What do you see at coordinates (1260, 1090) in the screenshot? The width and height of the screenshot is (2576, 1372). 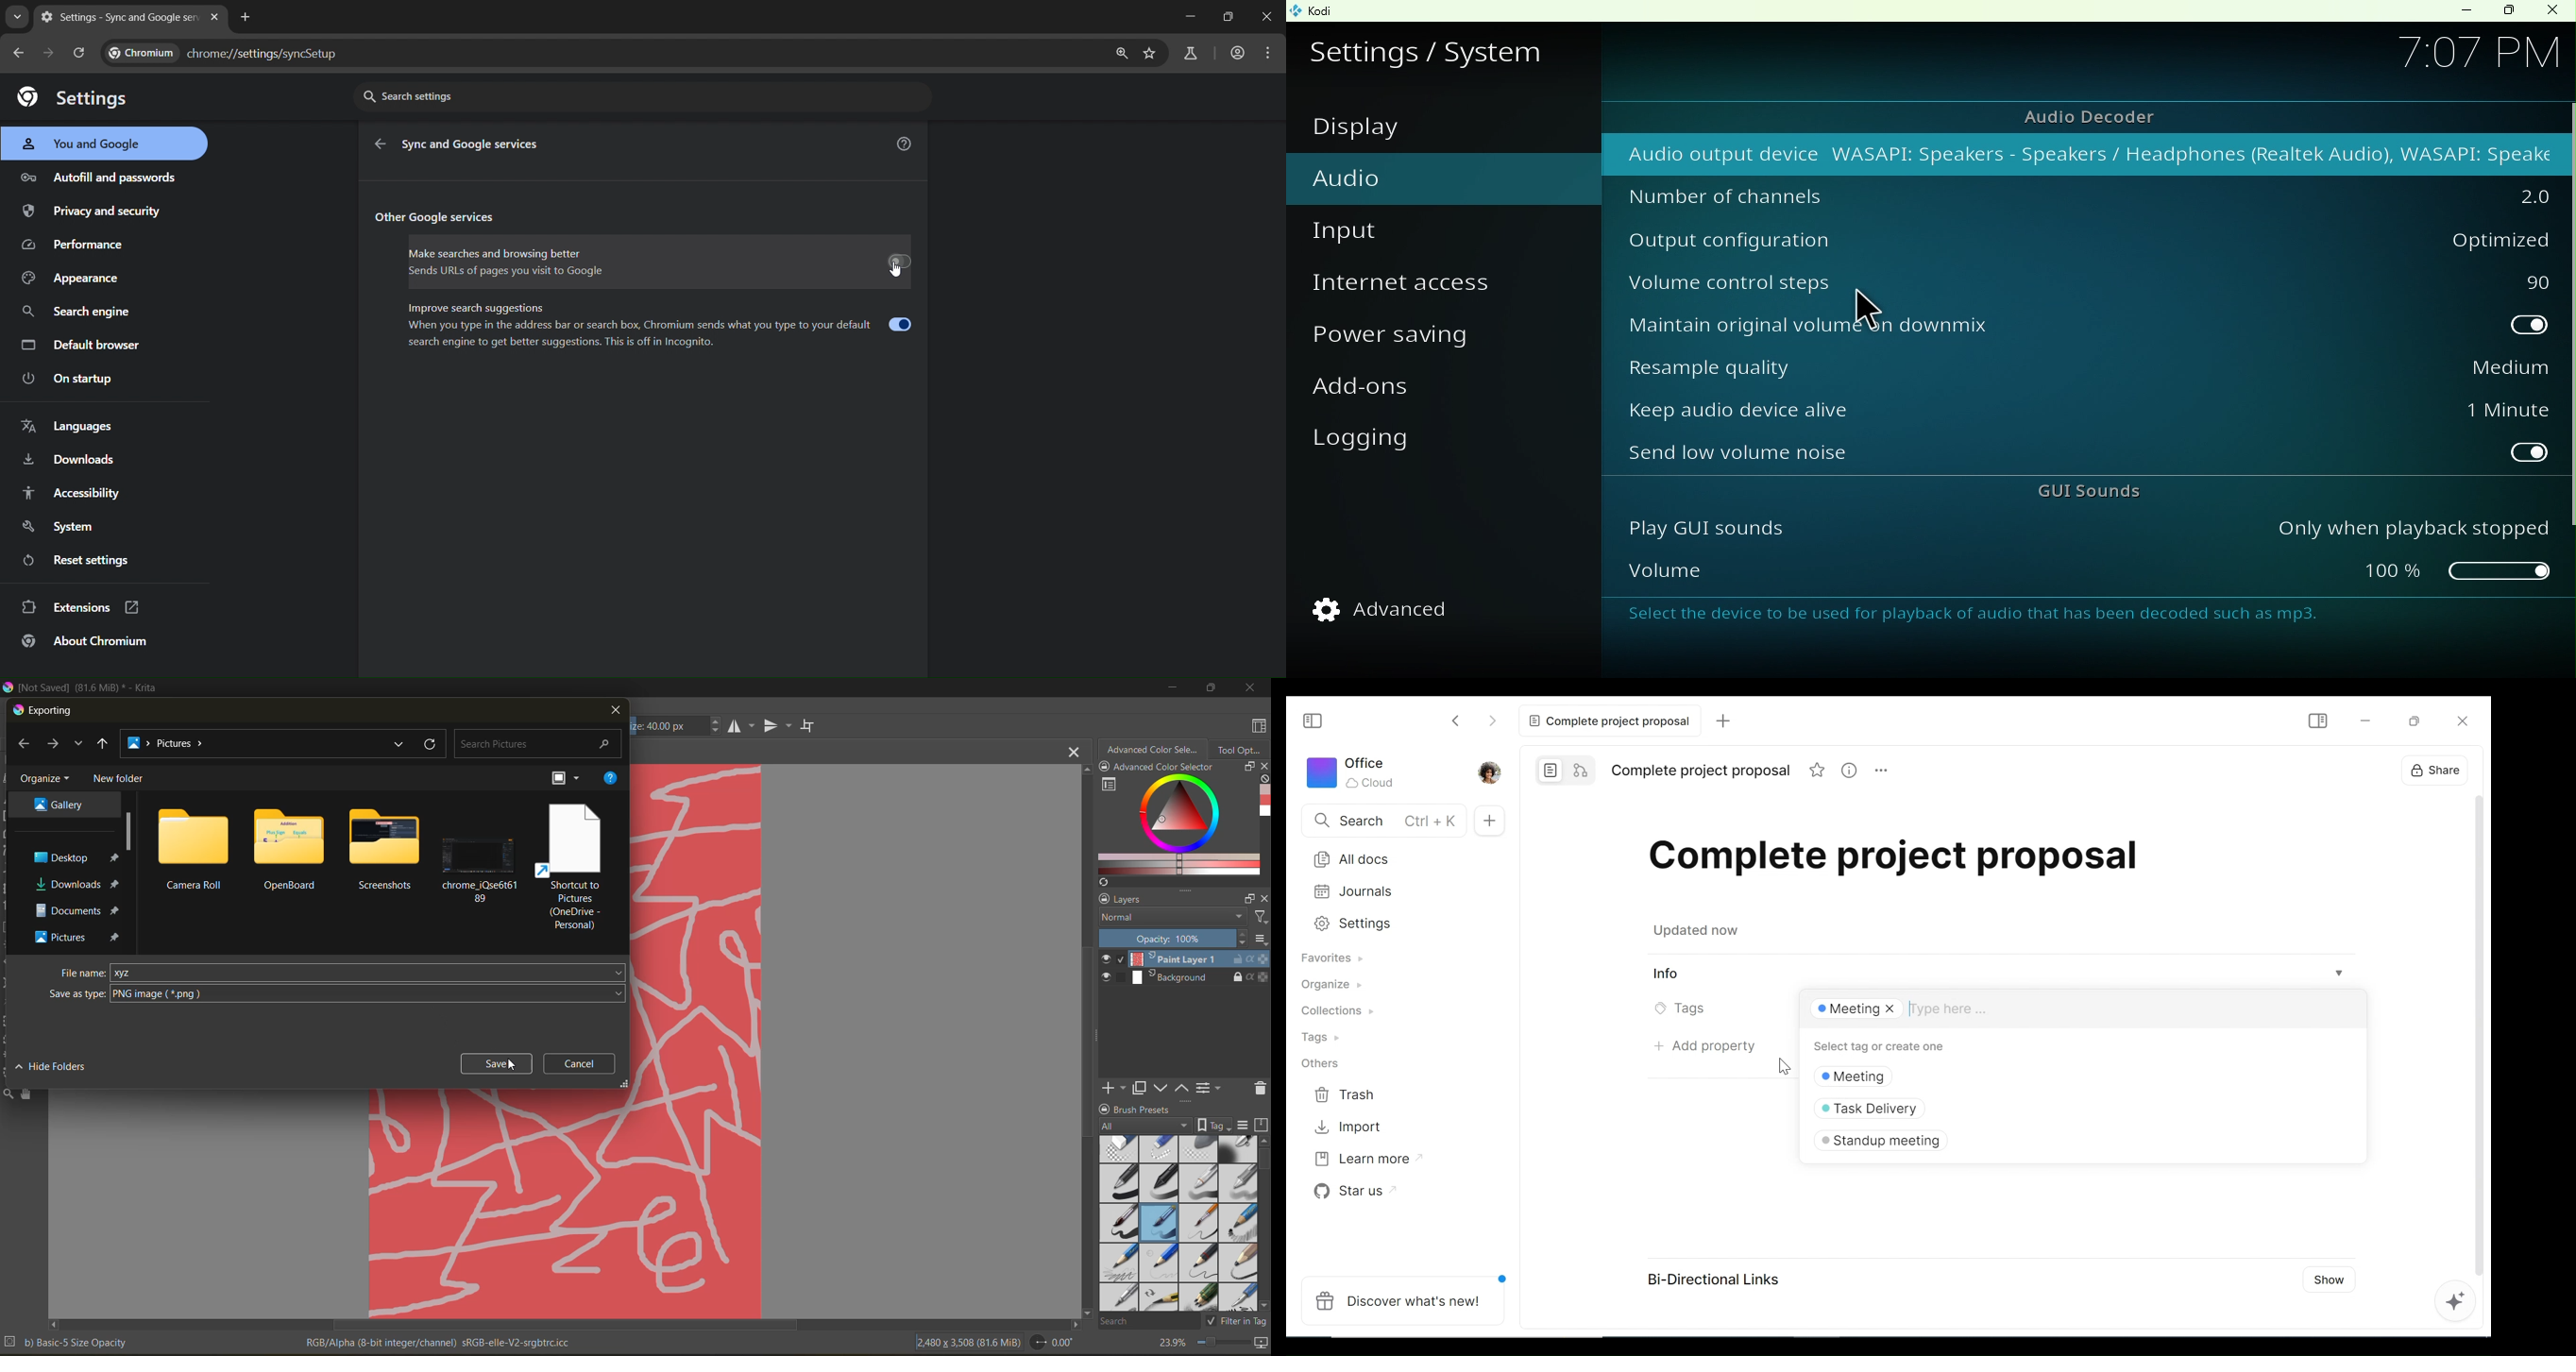 I see `delete mask` at bounding box center [1260, 1090].